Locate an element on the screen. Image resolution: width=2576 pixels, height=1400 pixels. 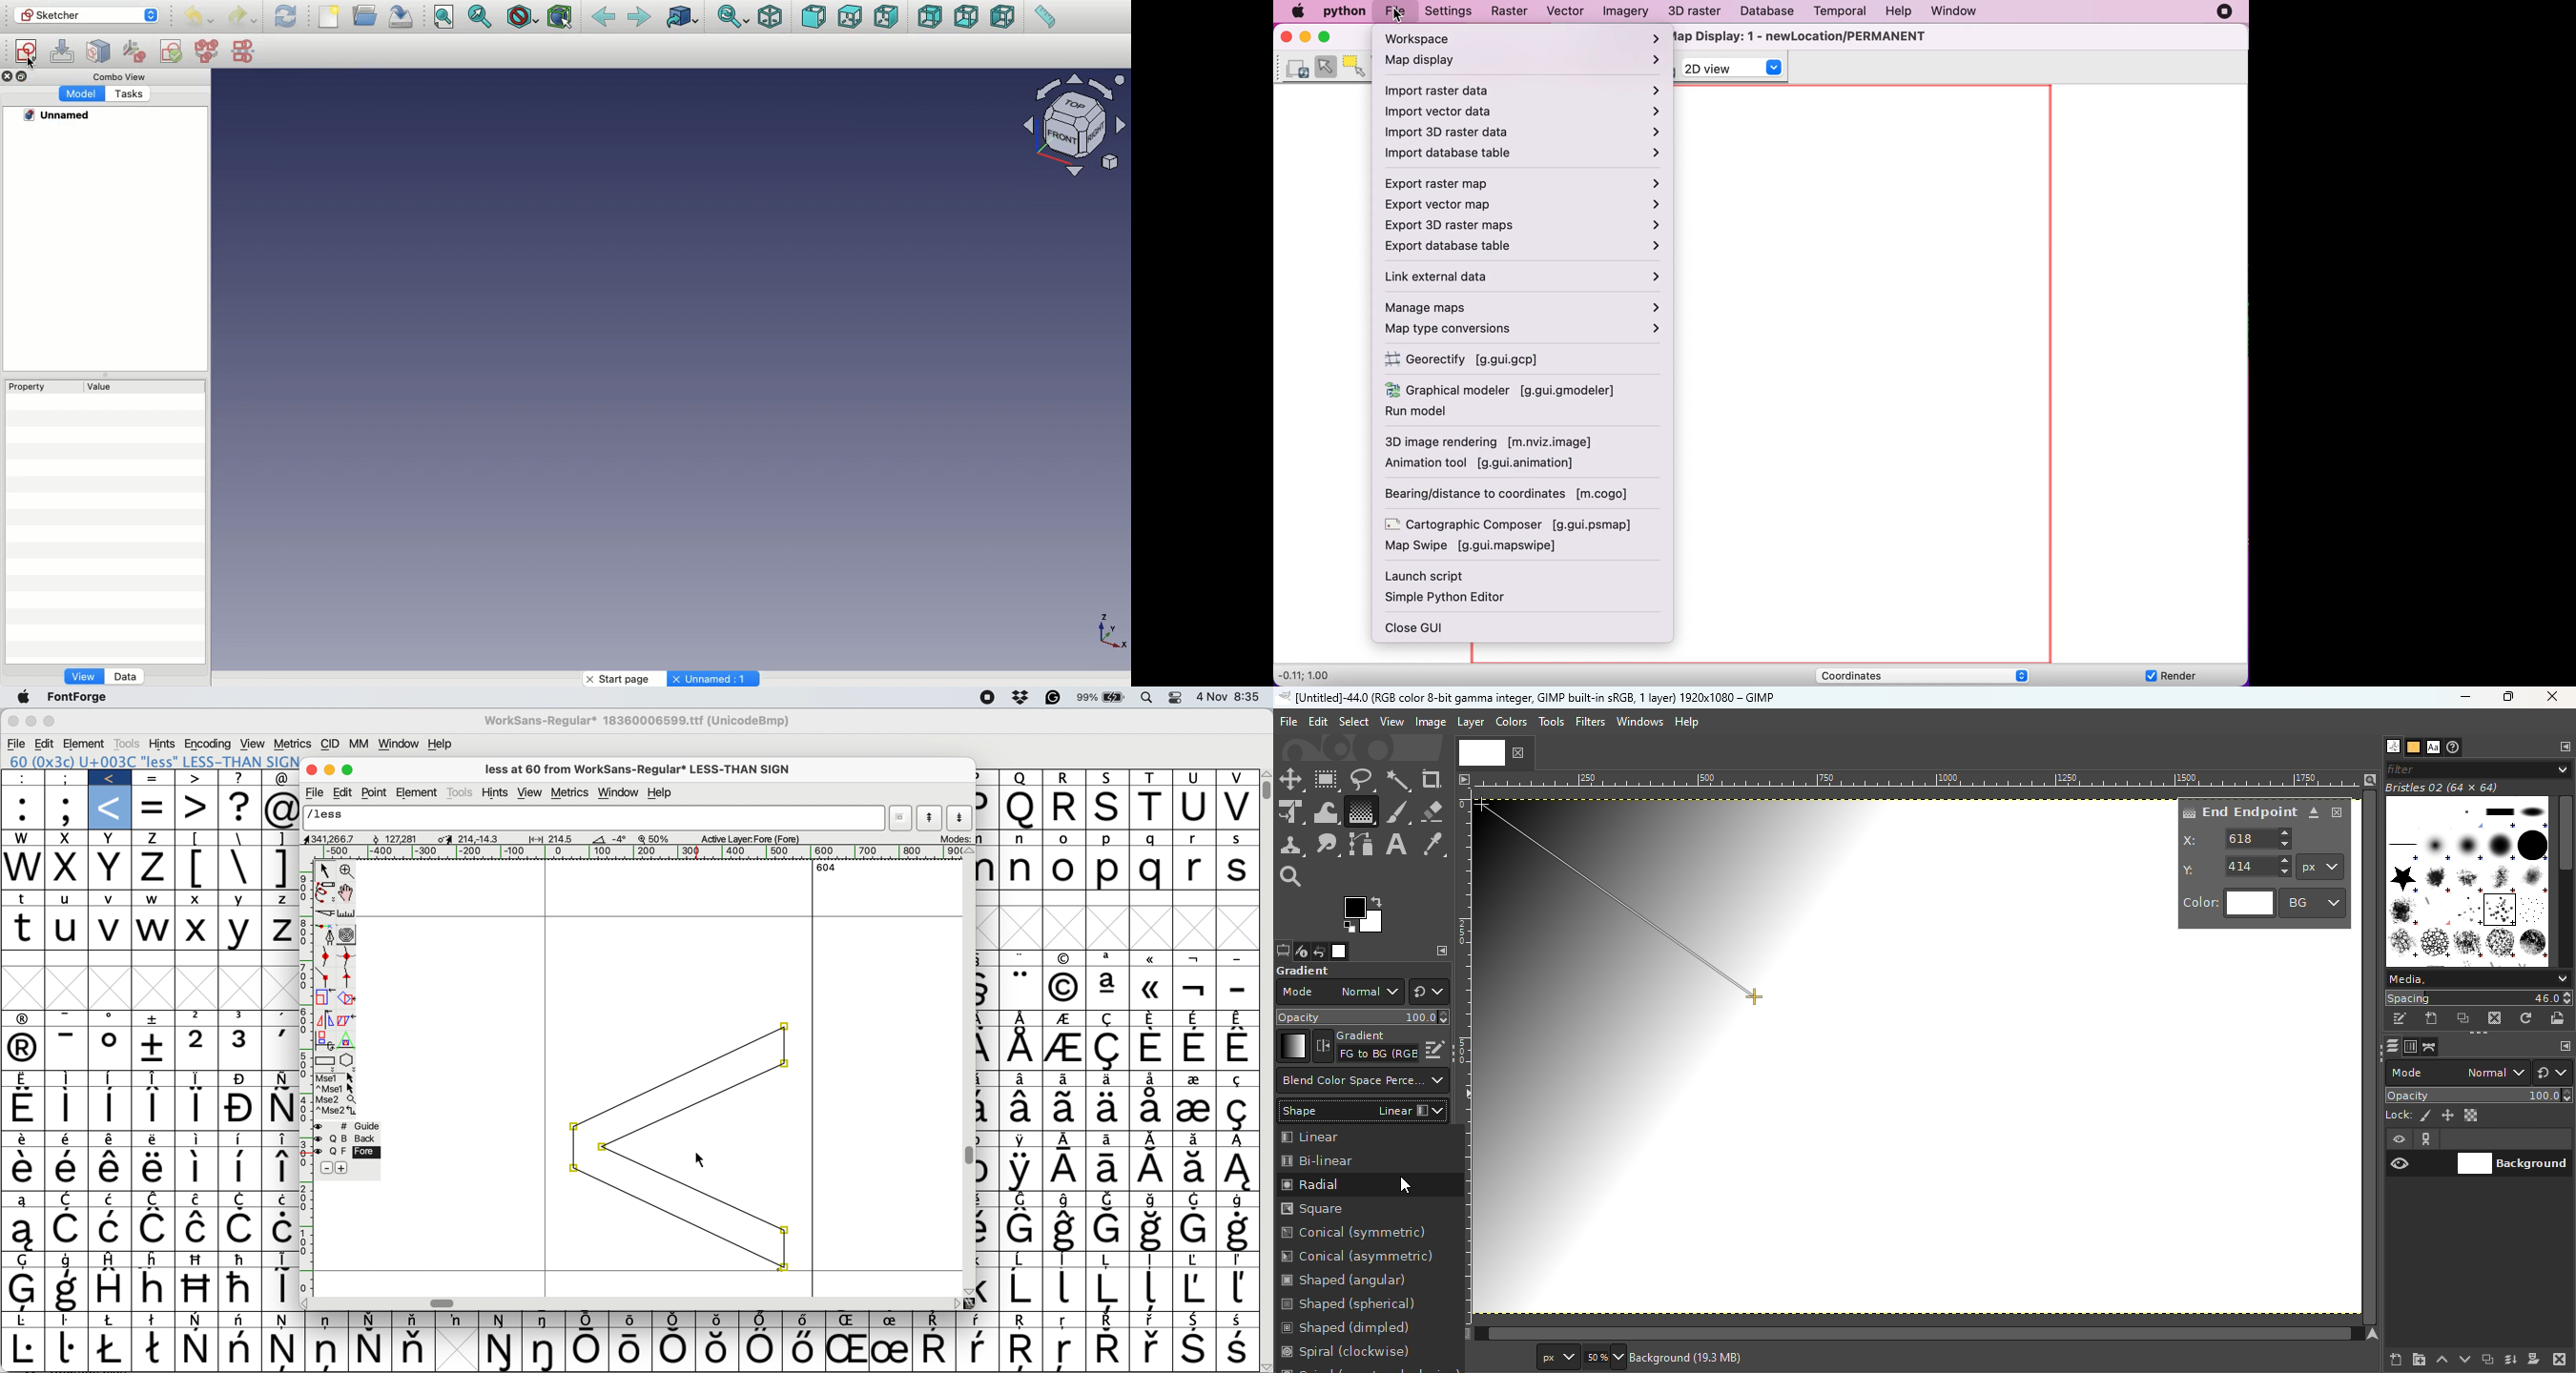
Symbol is located at coordinates (244, 1199).